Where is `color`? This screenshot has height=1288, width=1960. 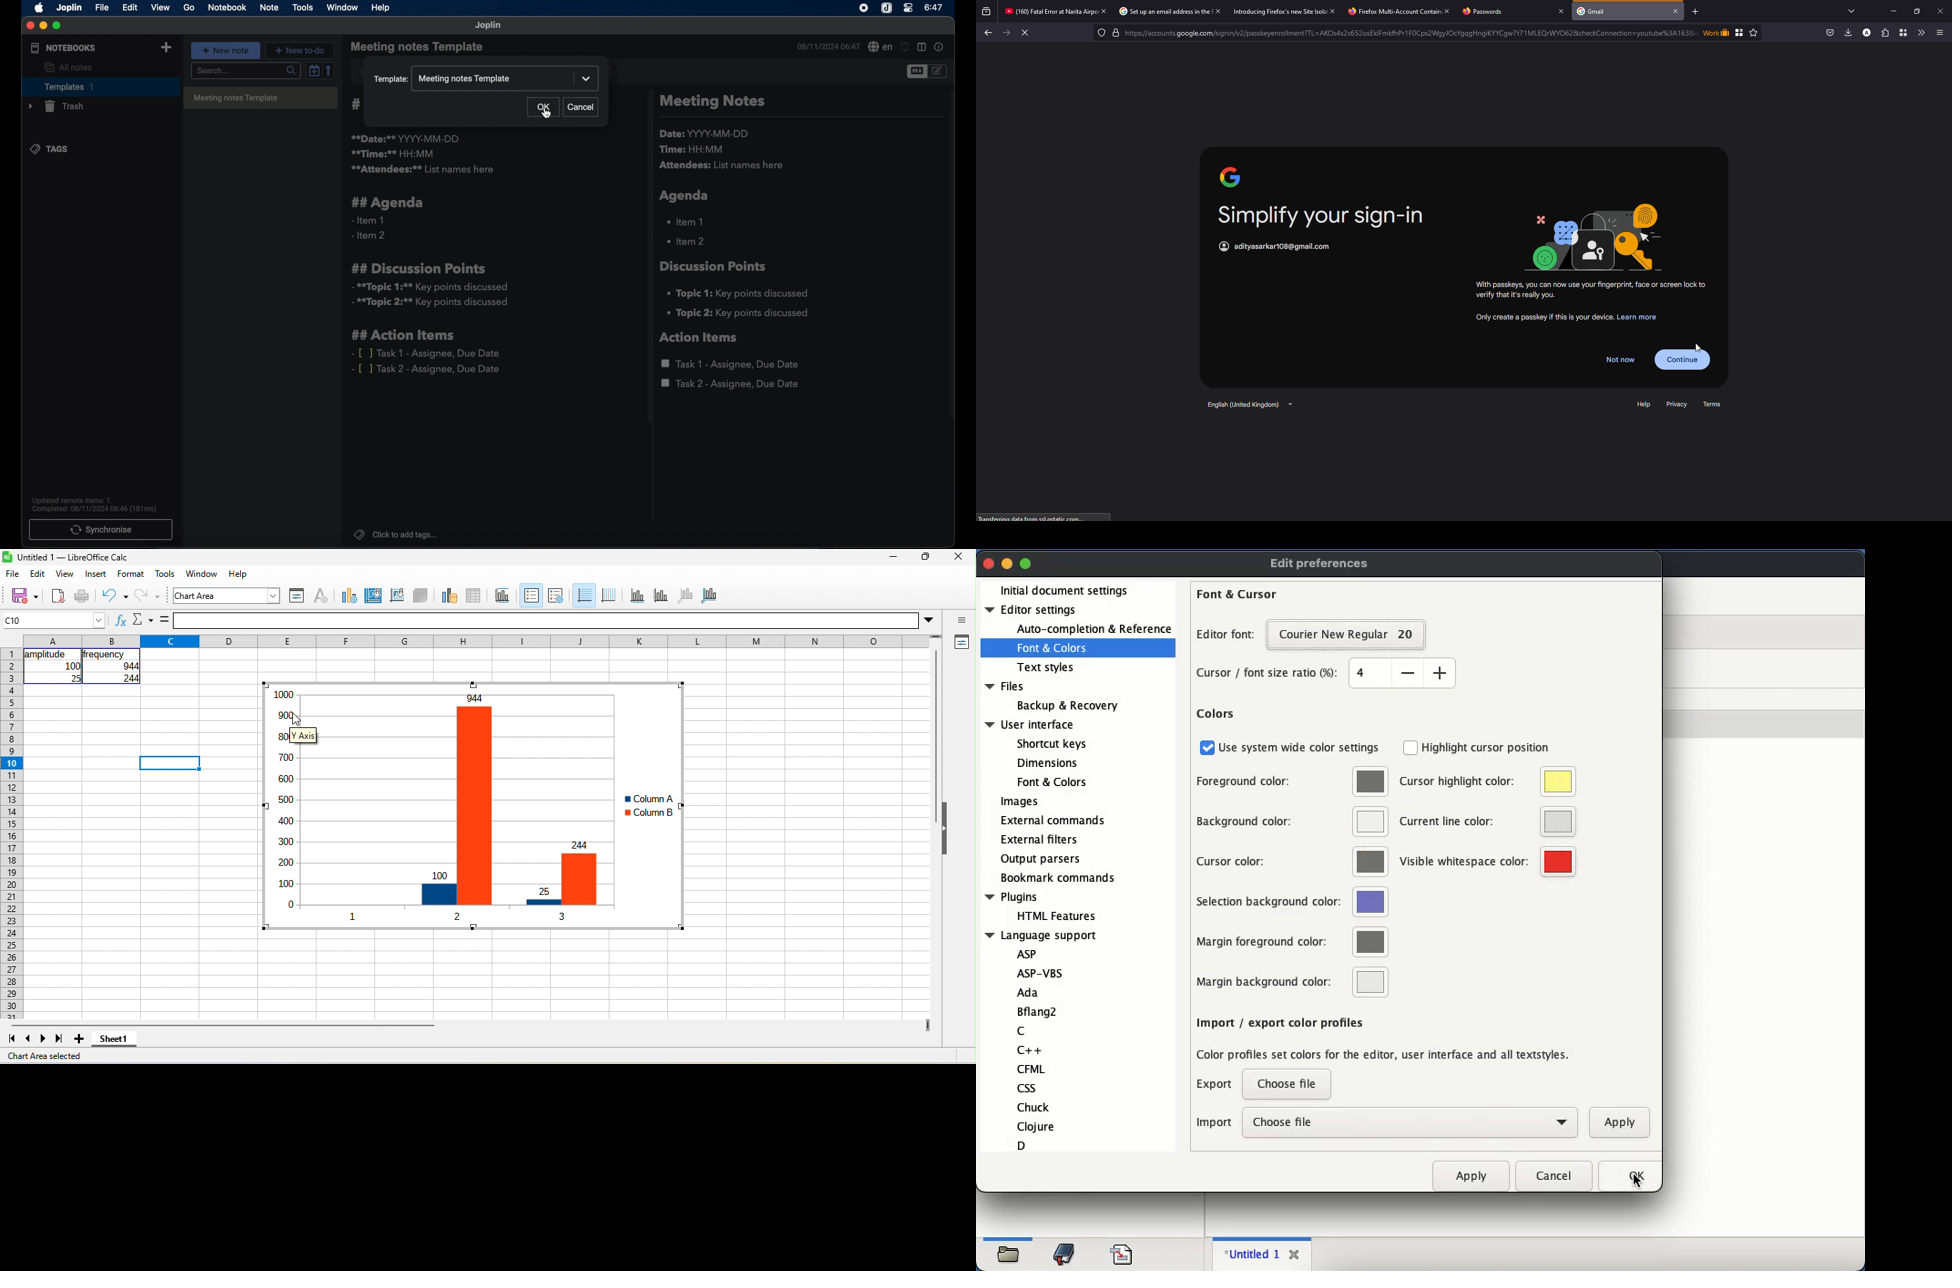 color is located at coordinates (1372, 942).